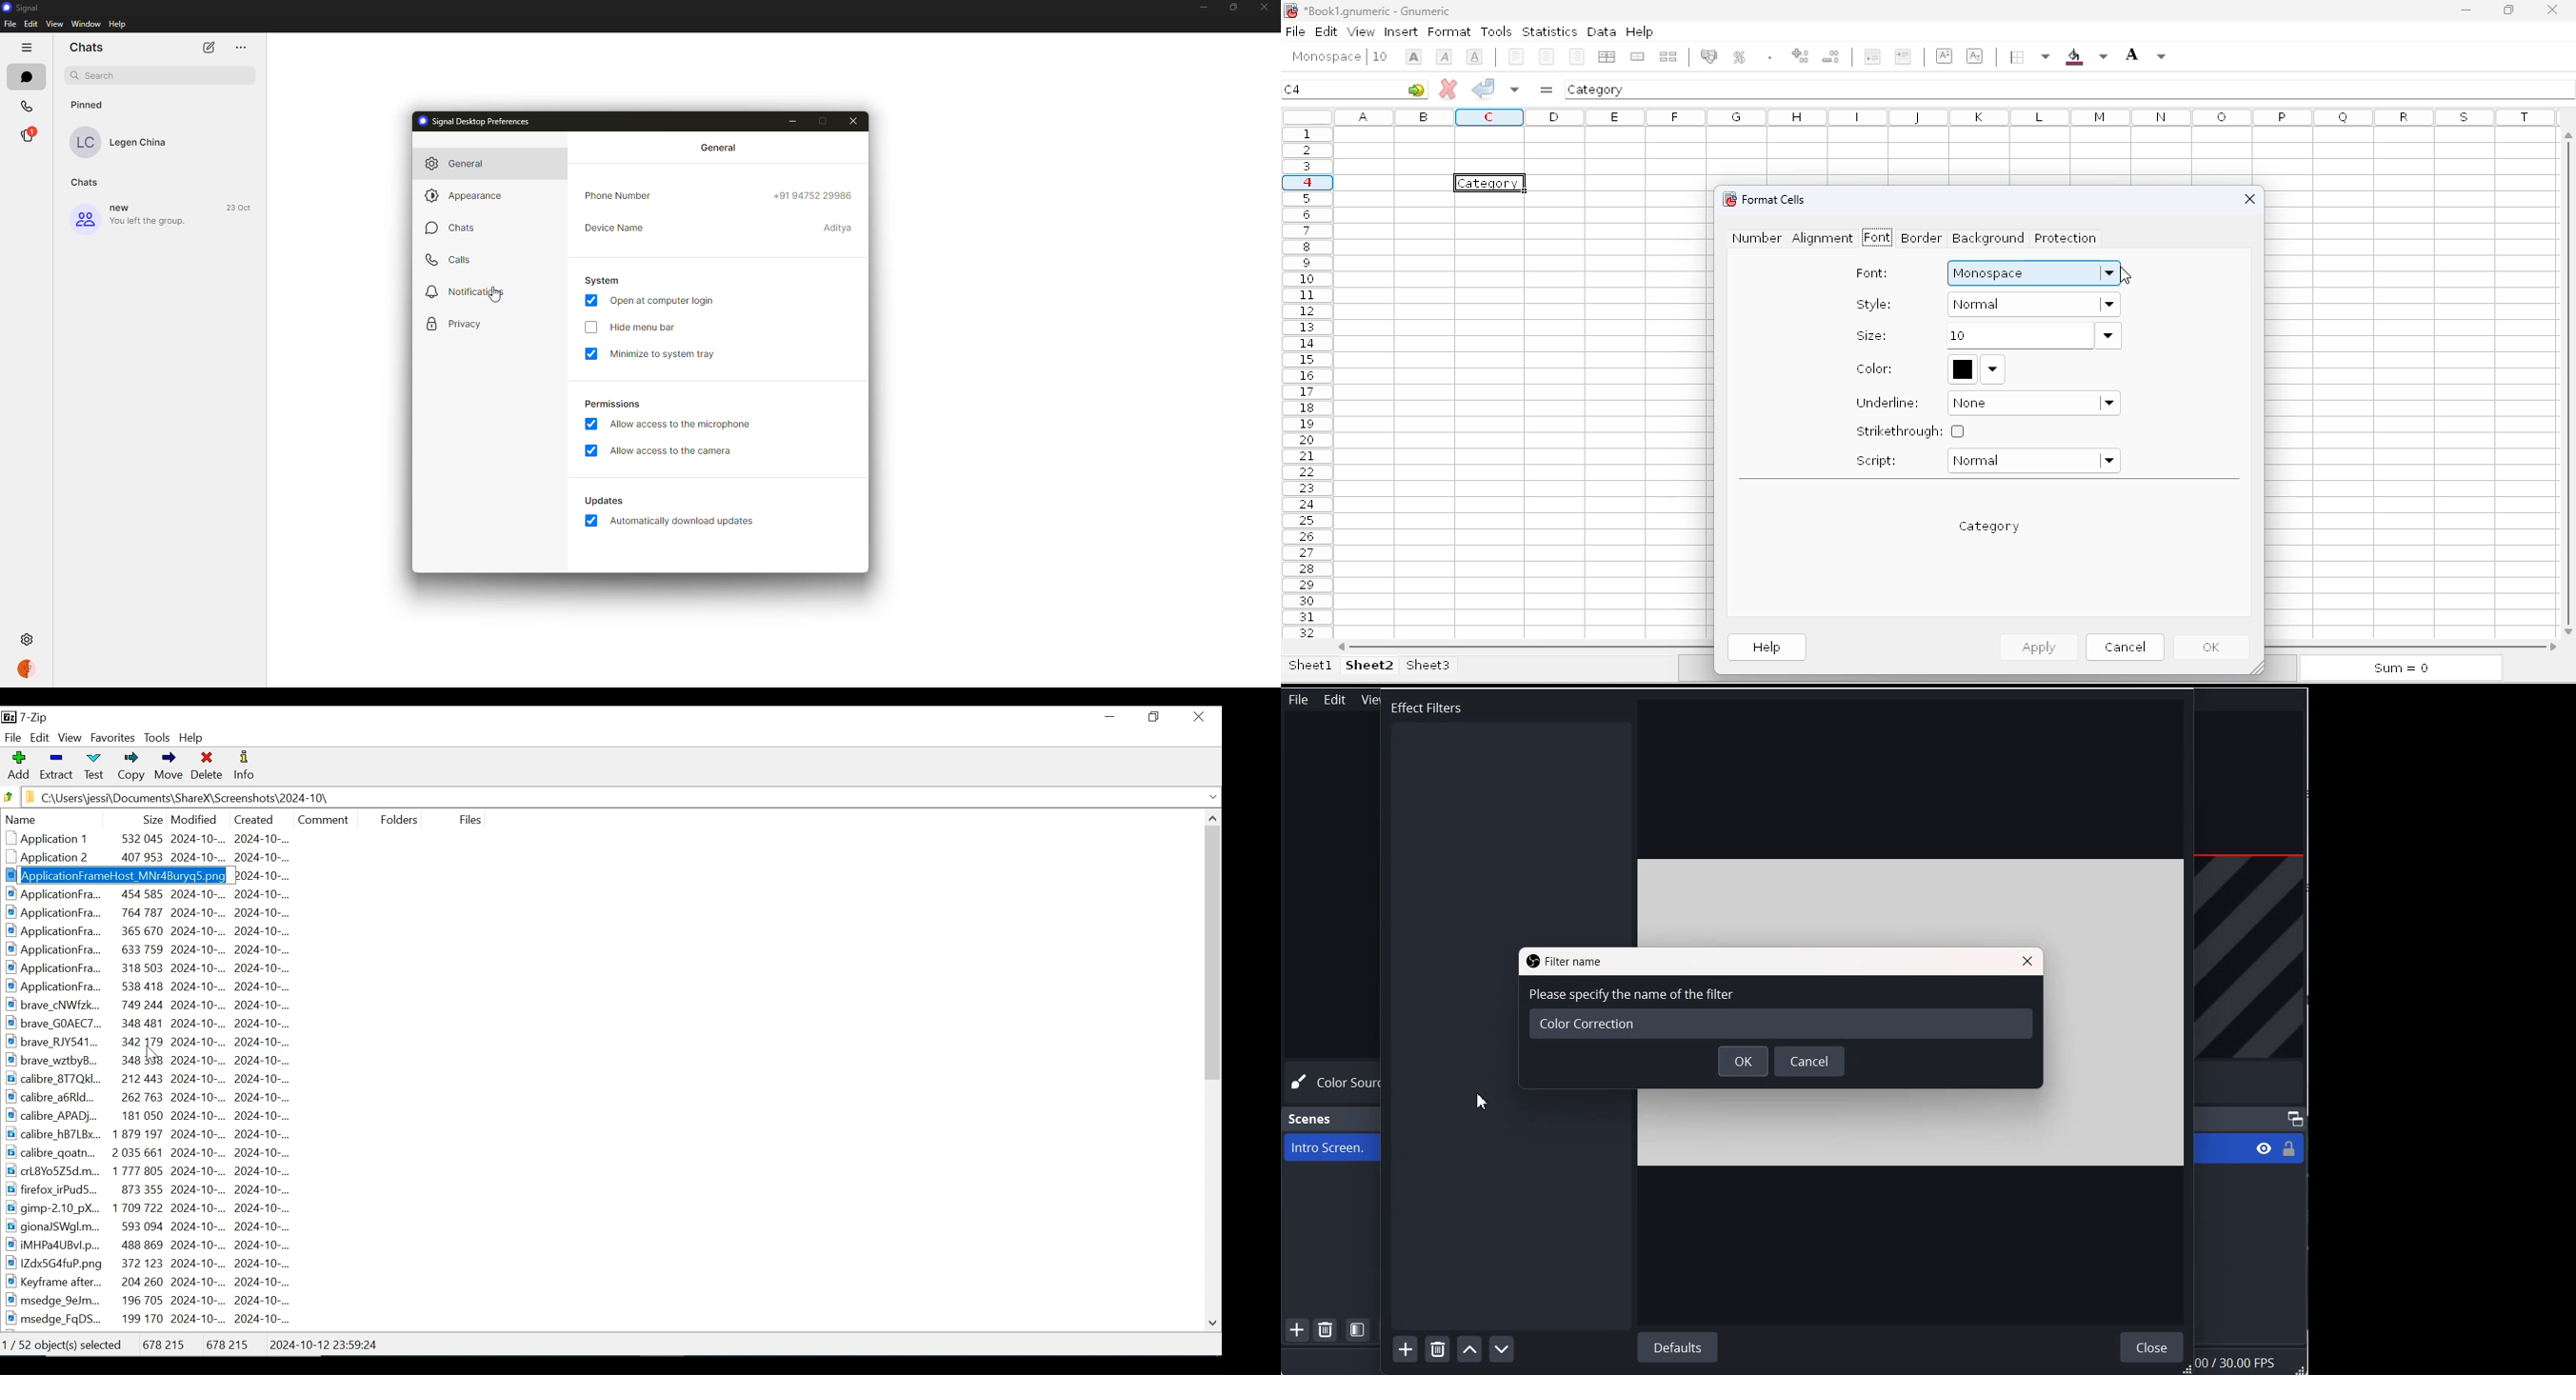 This screenshot has height=1400, width=2576. What do you see at coordinates (2033, 462) in the screenshot?
I see `normal` at bounding box center [2033, 462].